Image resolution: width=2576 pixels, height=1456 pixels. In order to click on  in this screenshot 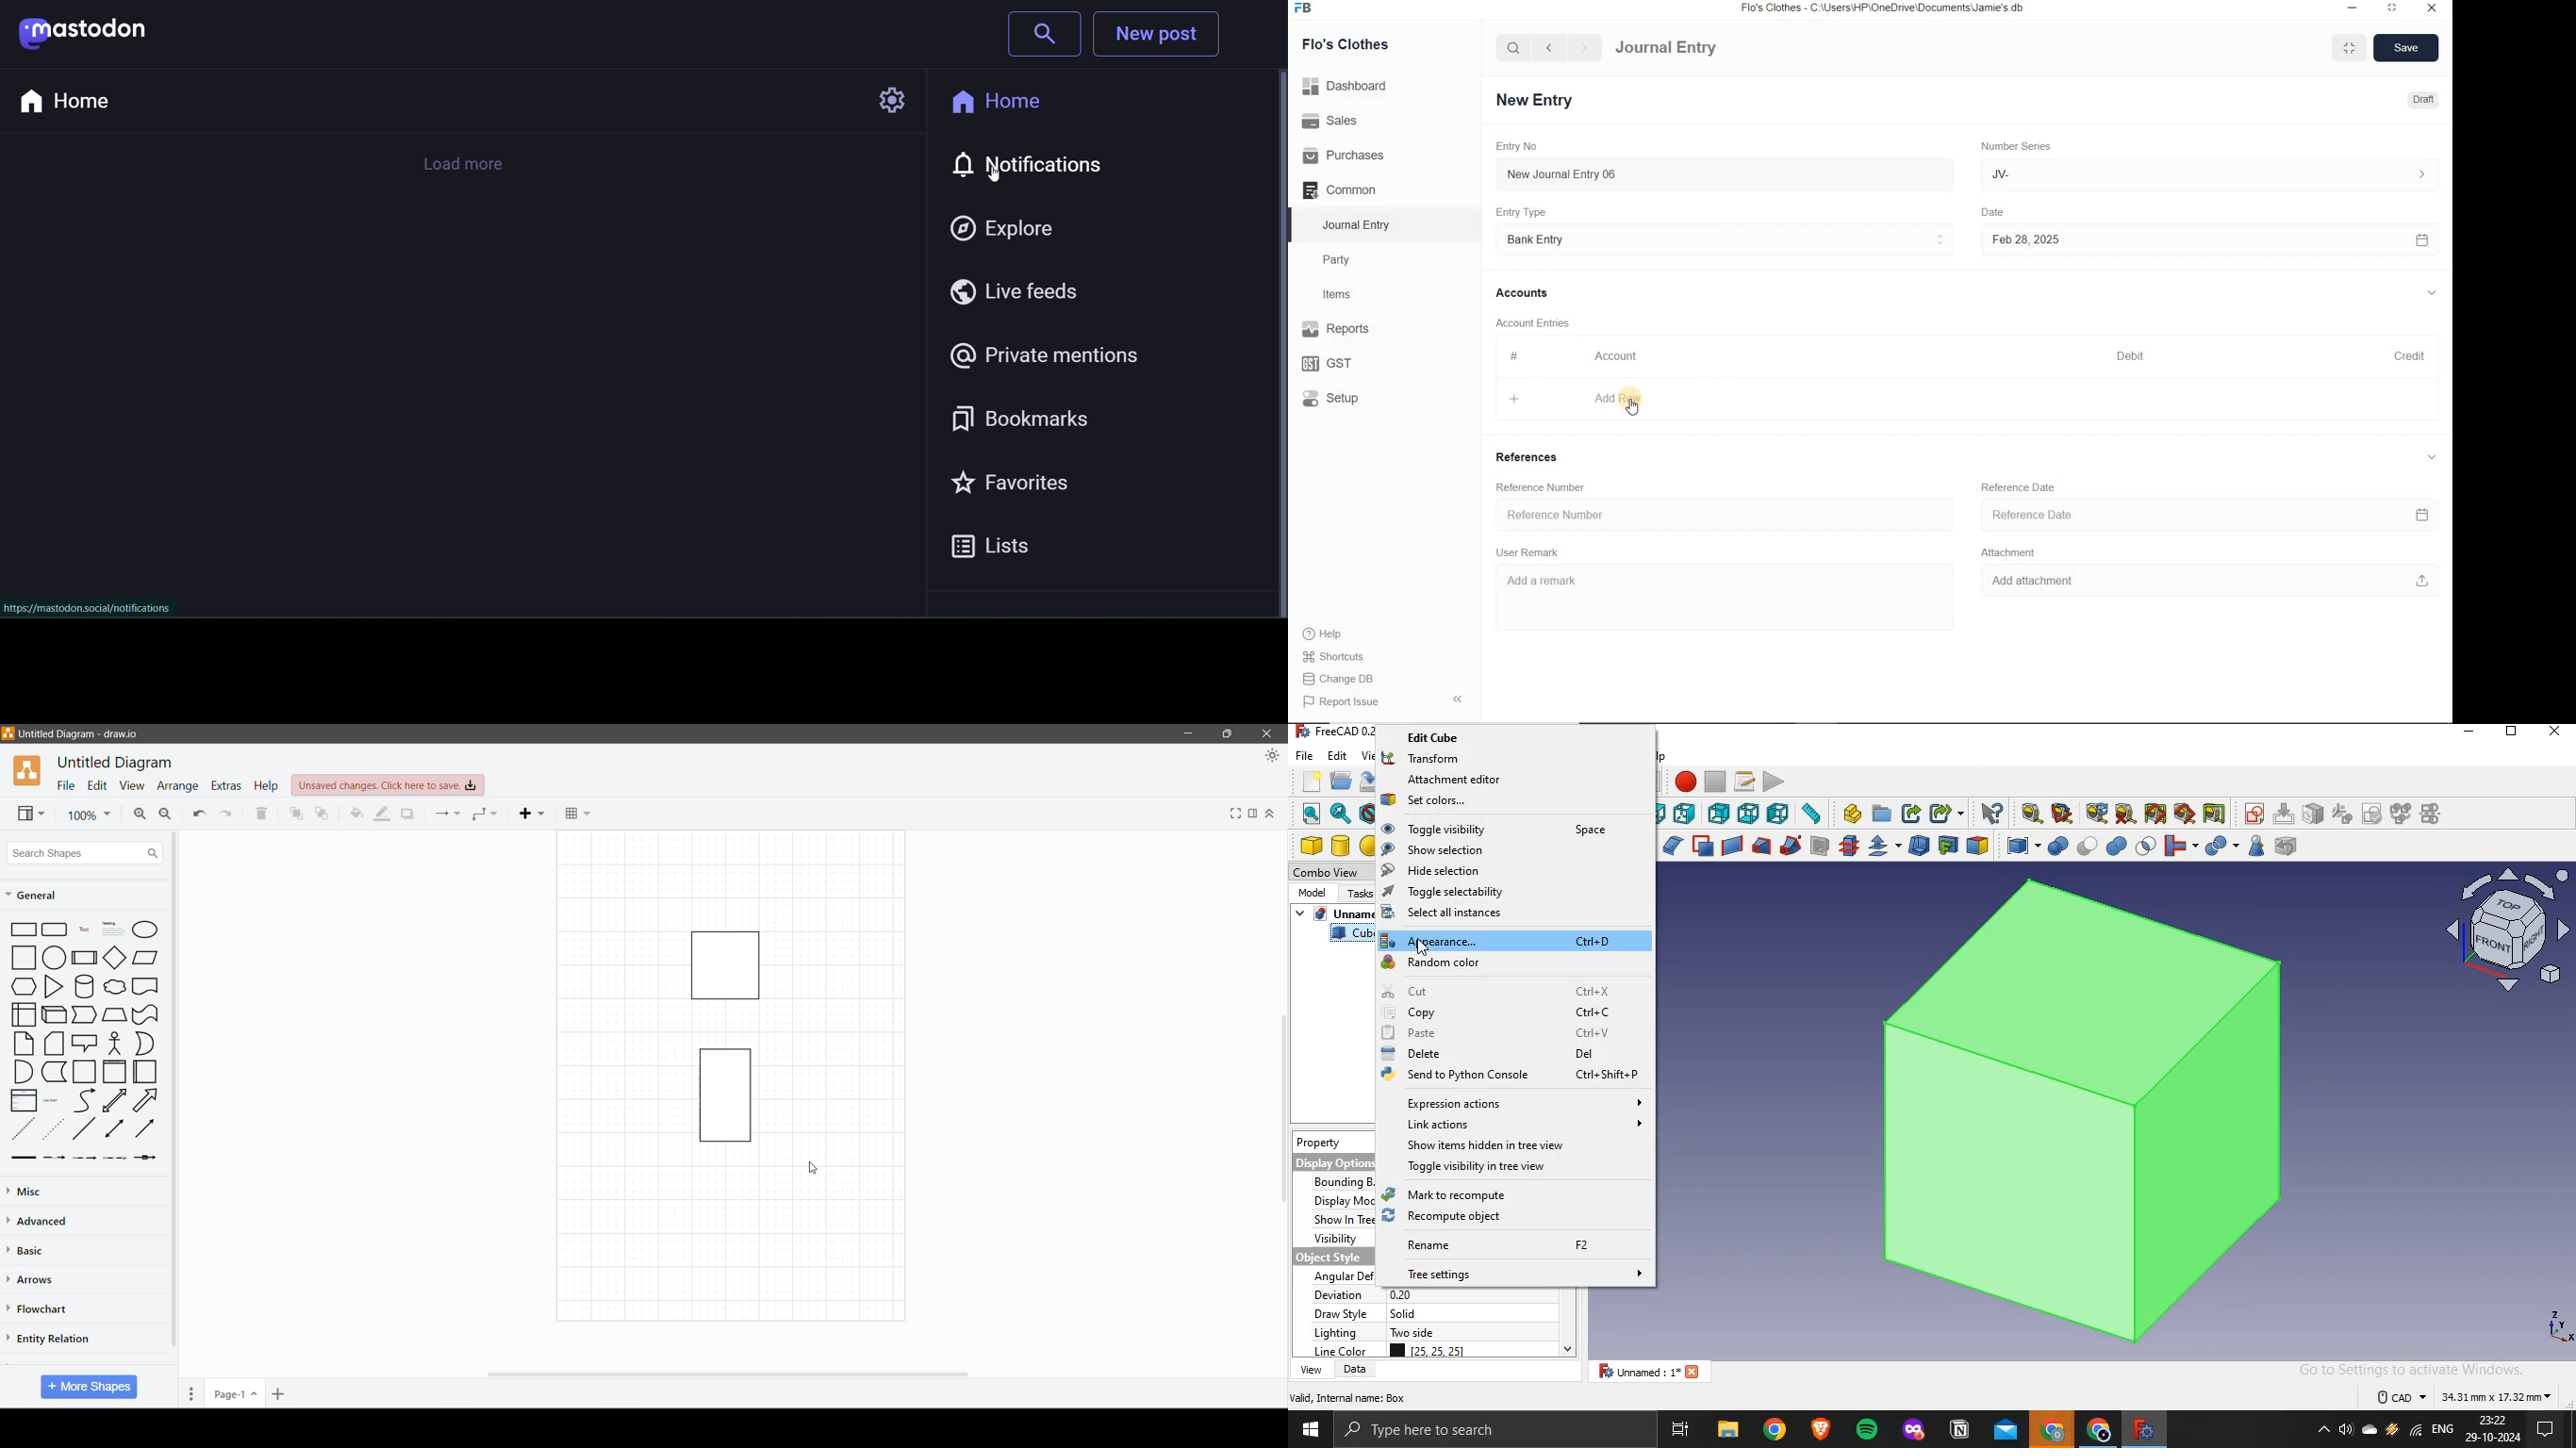, I will do `click(117, 762)`.